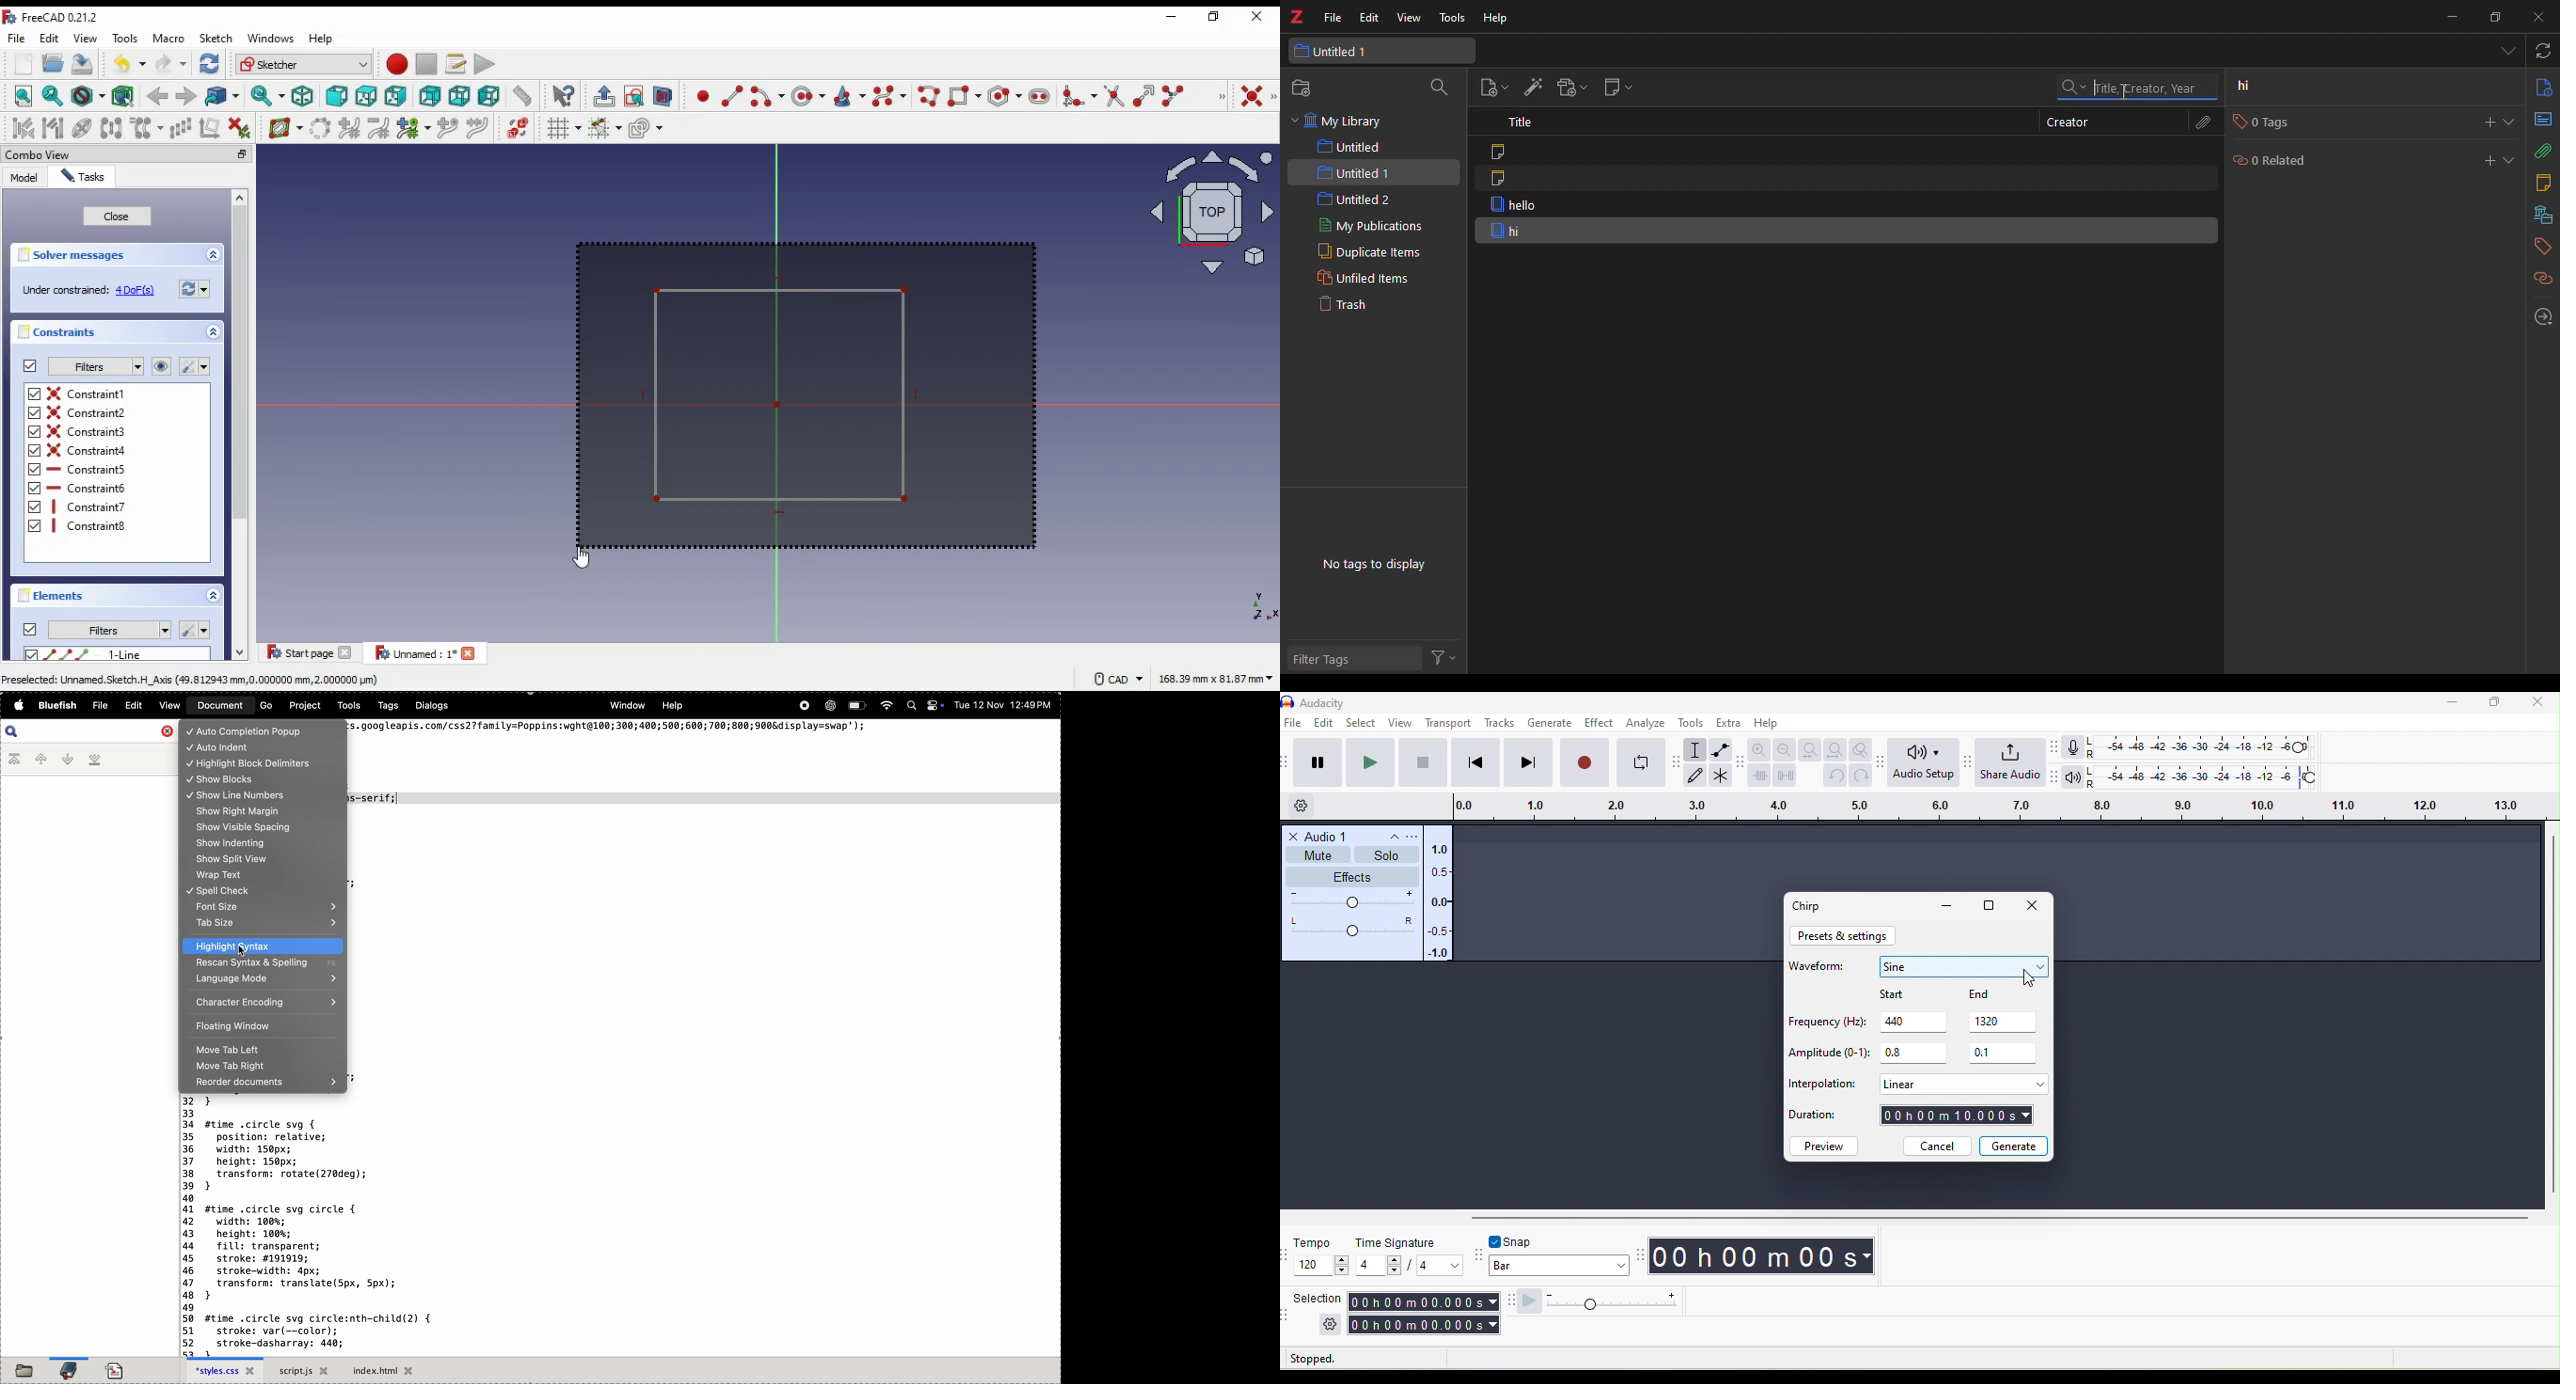  What do you see at coordinates (1760, 748) in the screenshot?
I see `zoom in ` at bounding box center [1760, 748].